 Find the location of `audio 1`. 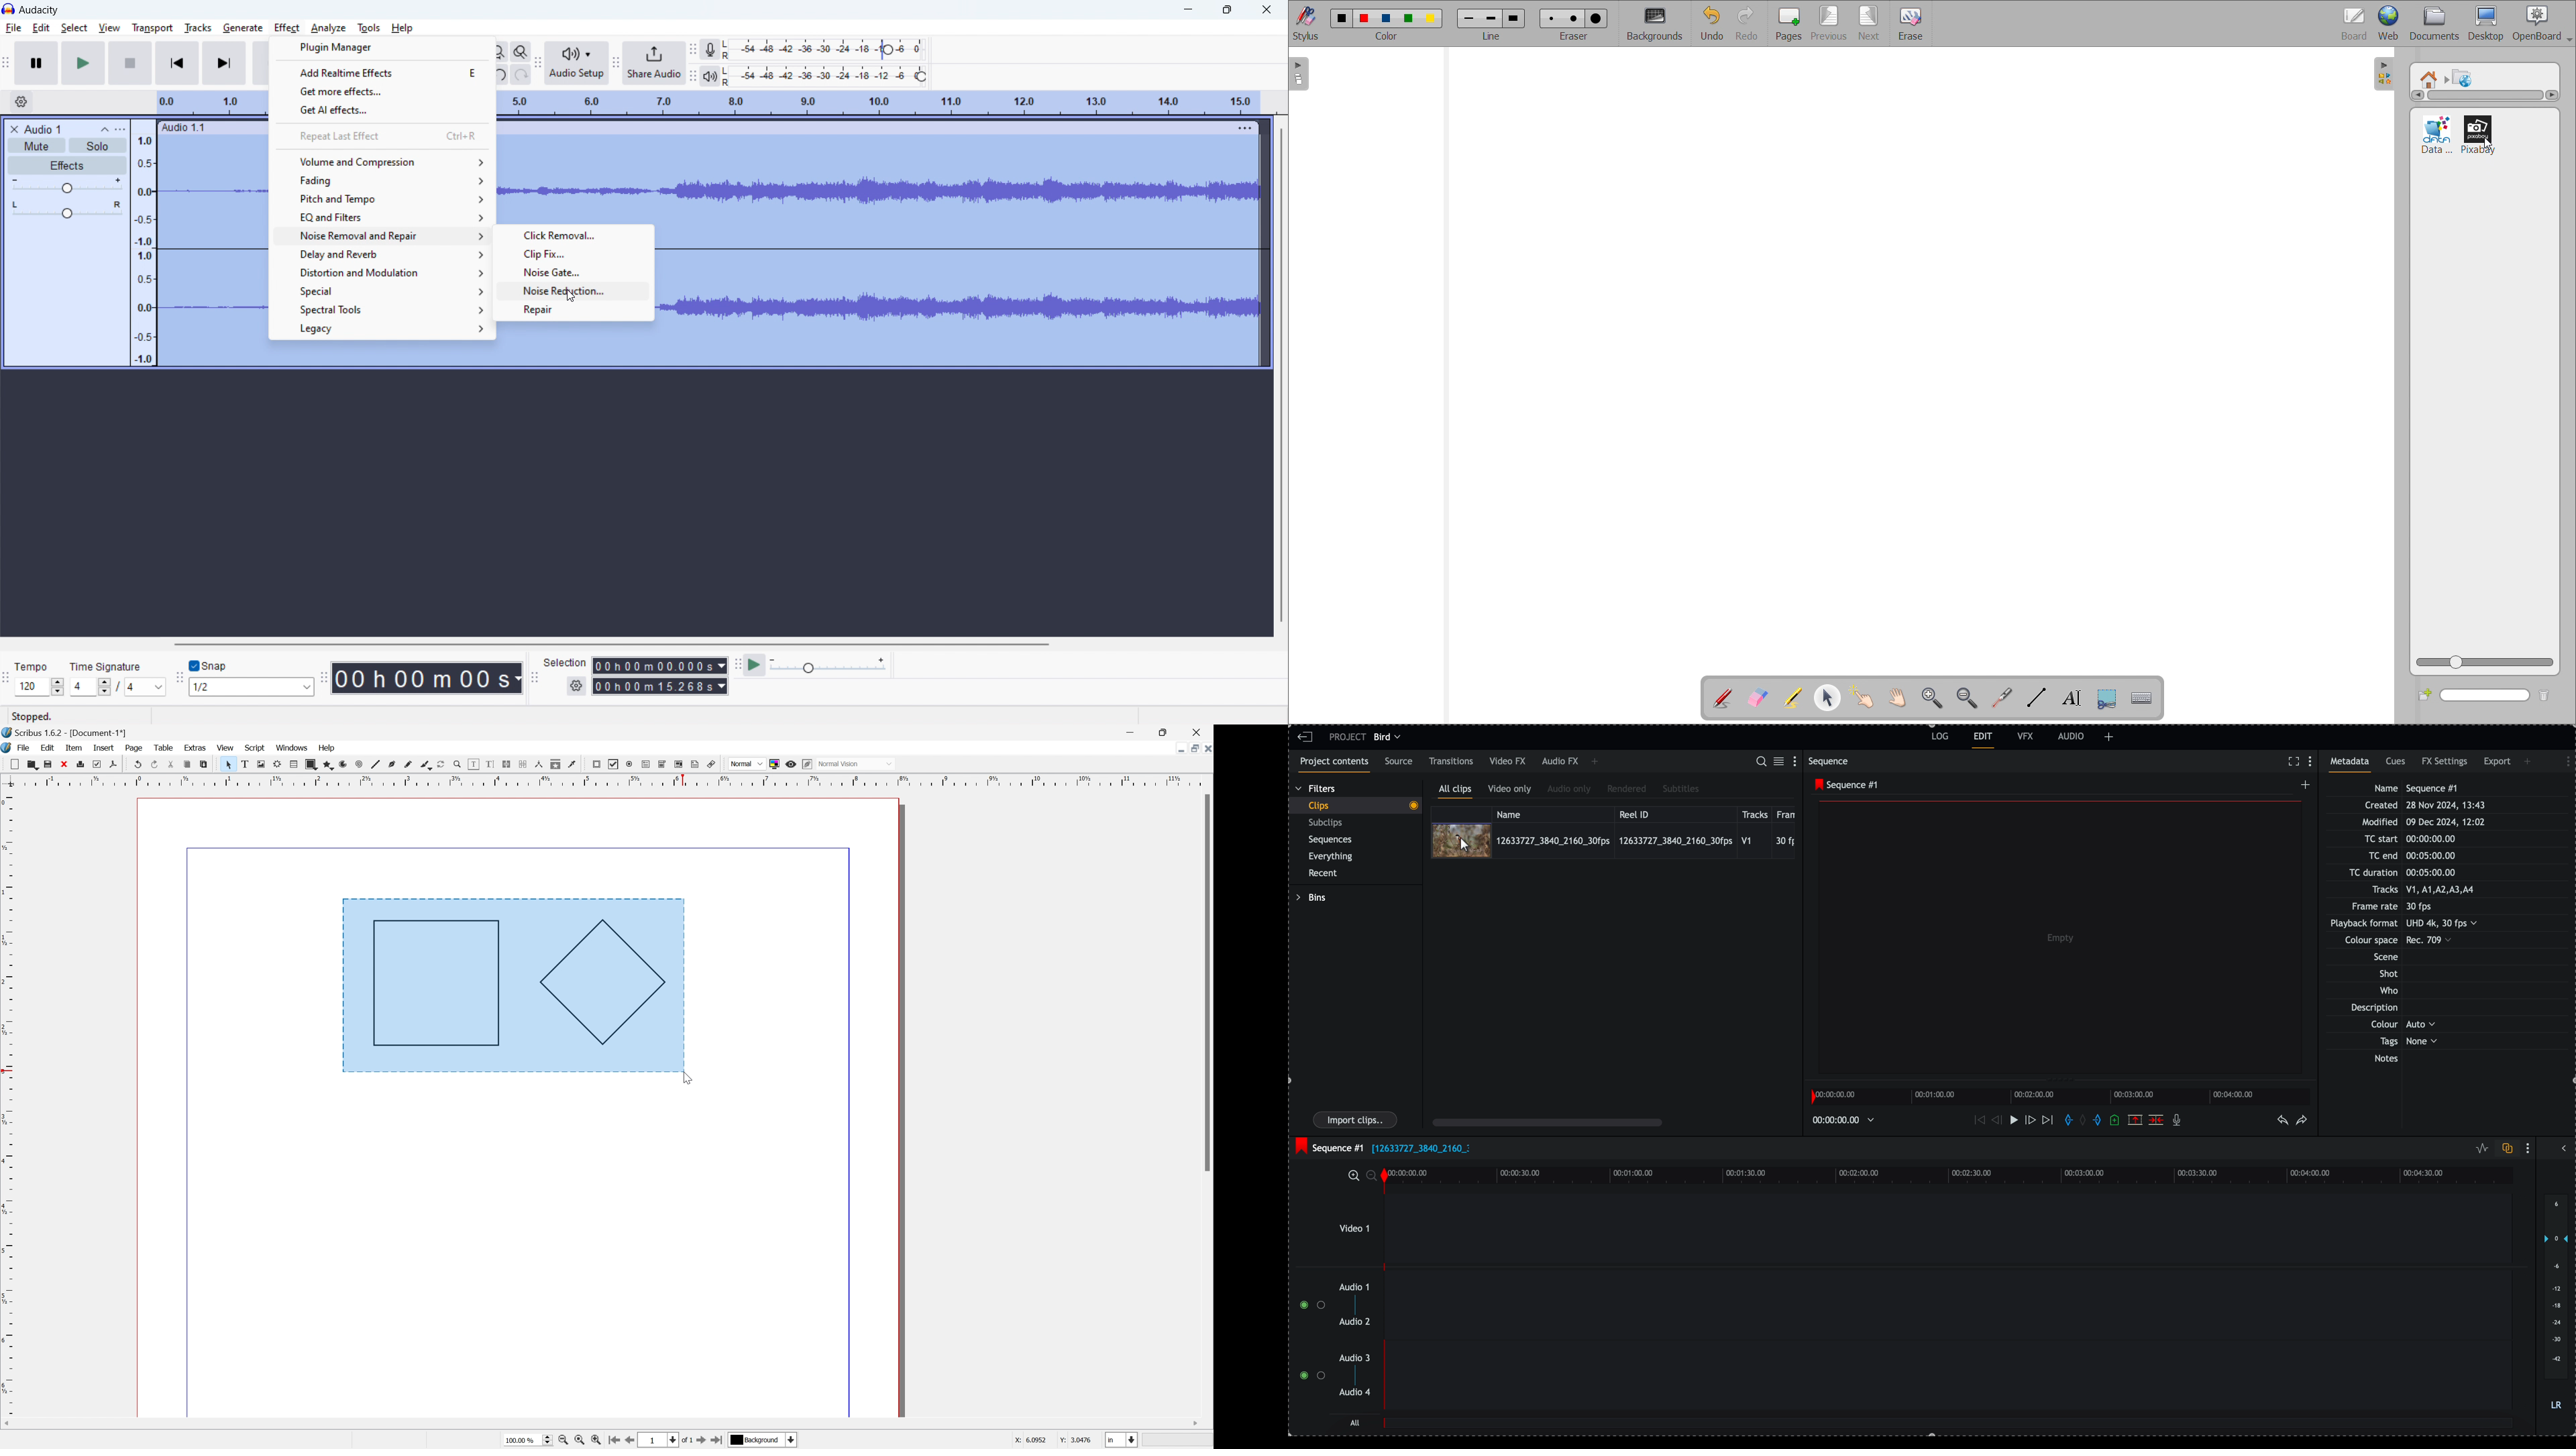

audio 1 is located at coordinates (1351, 1288).